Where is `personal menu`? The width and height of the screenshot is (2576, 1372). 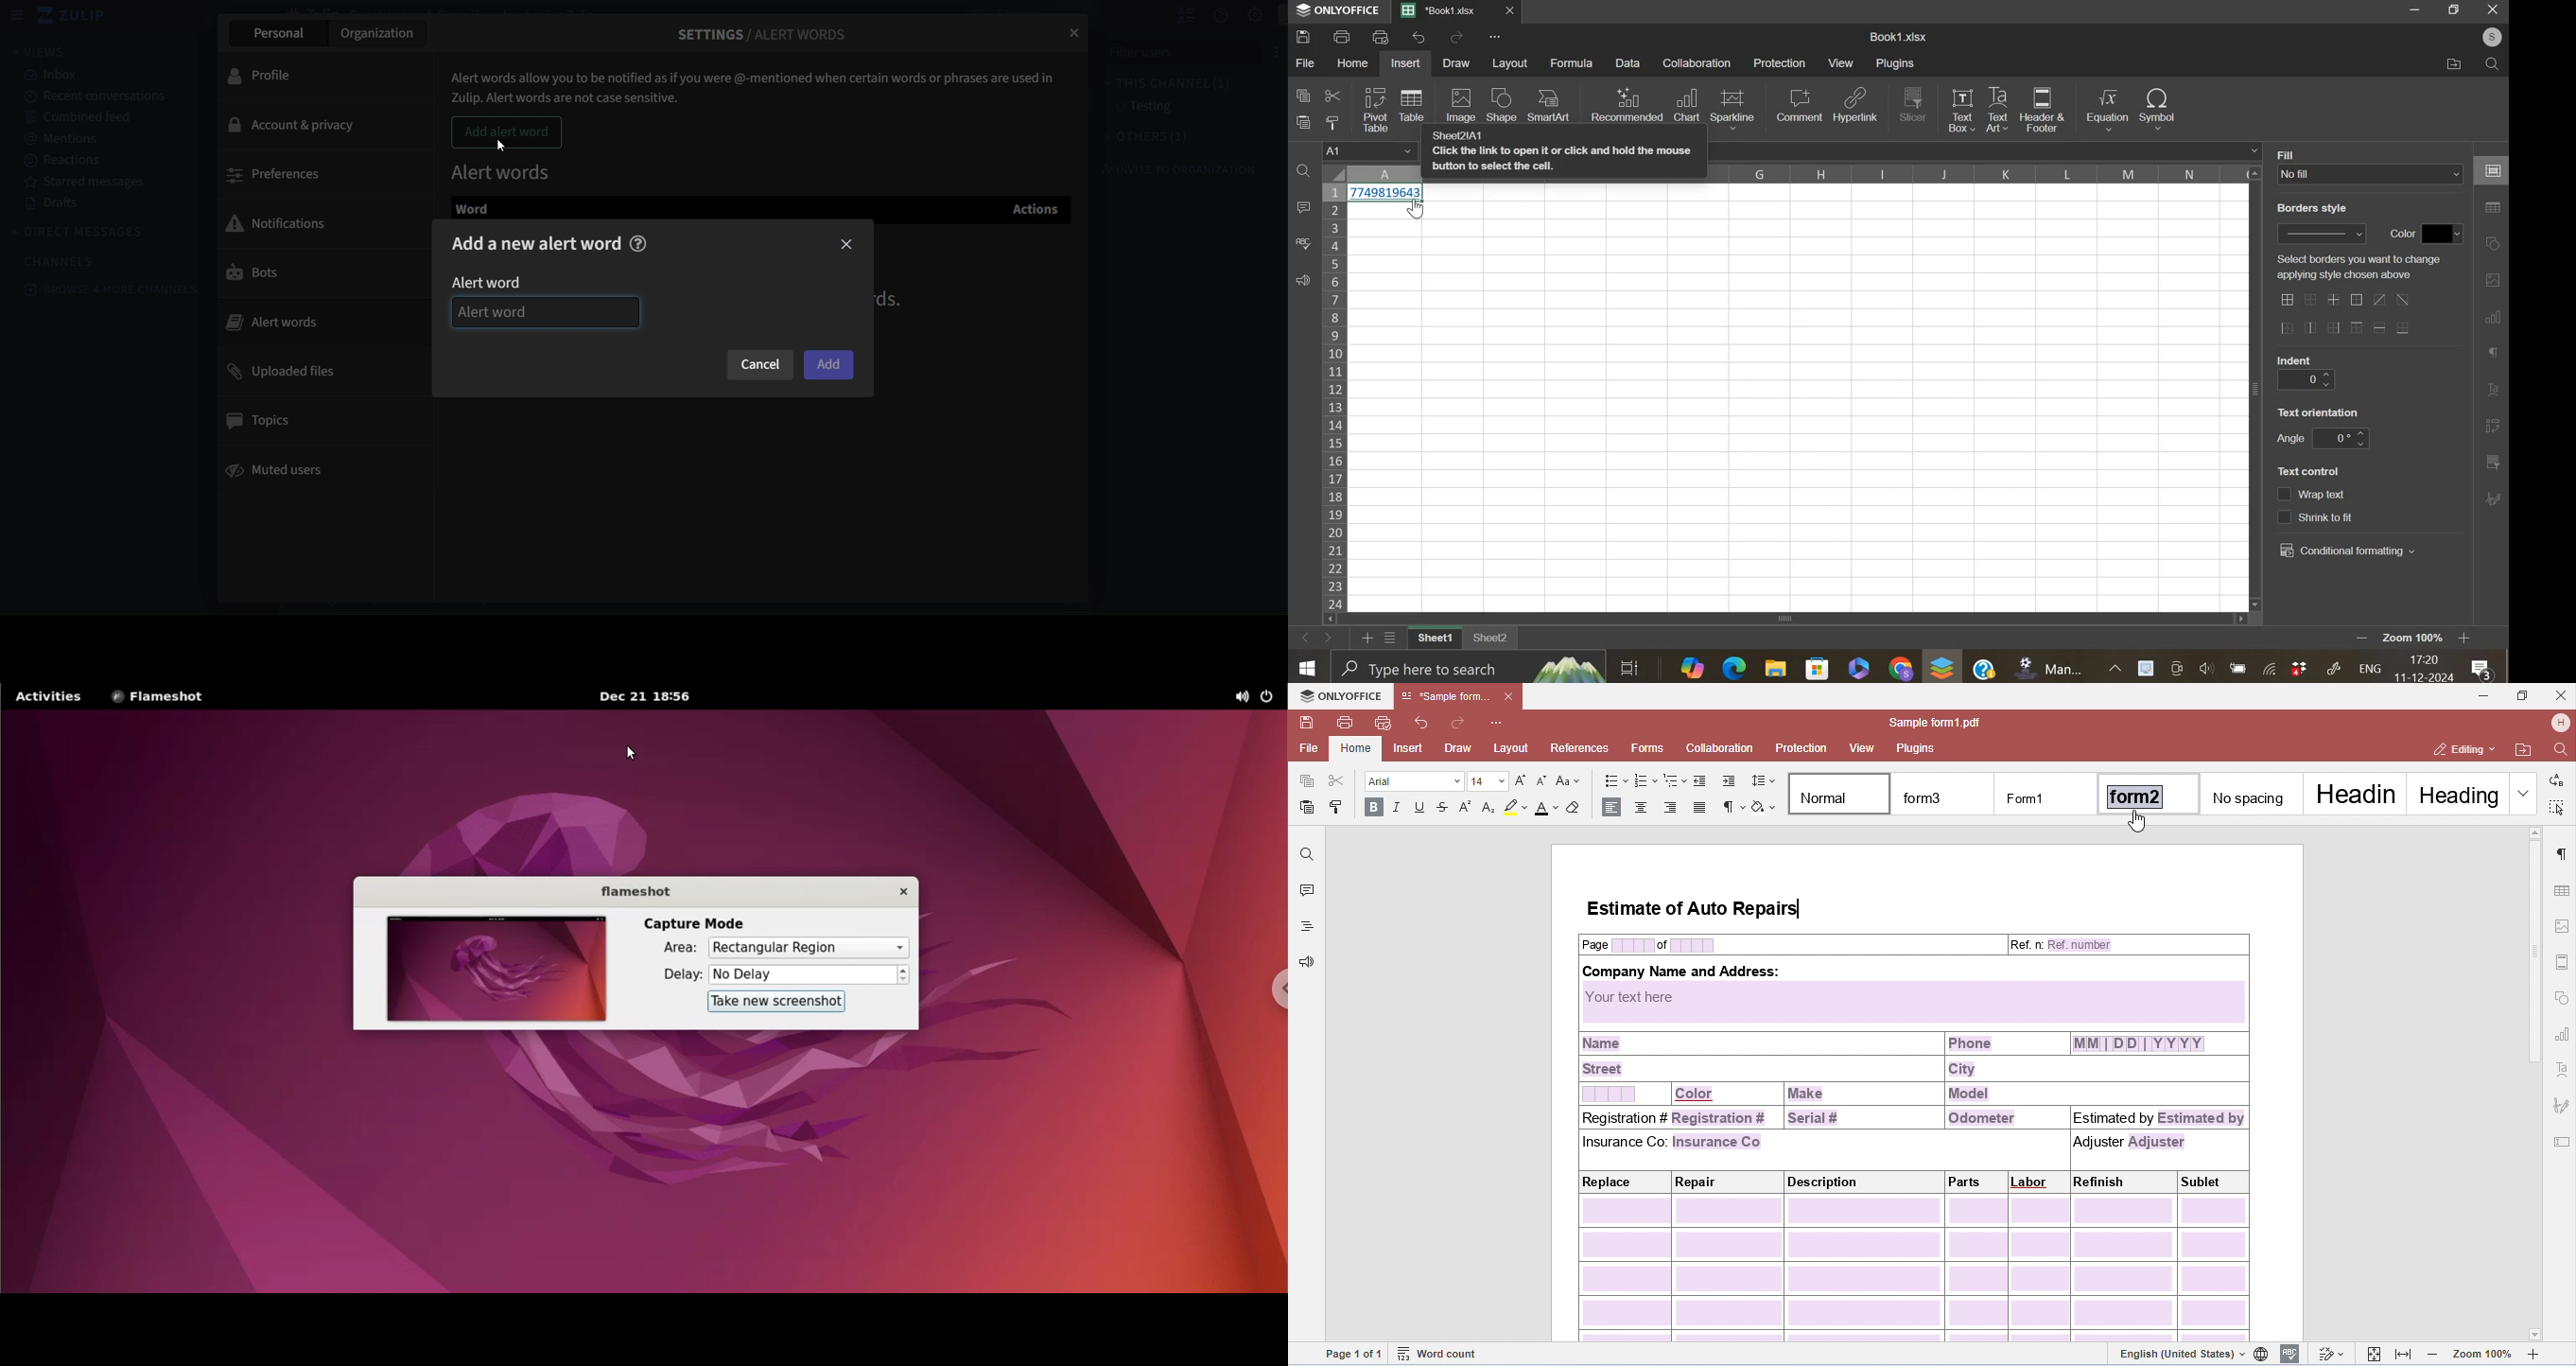 personal menu is located at coordinates (1274, 15).